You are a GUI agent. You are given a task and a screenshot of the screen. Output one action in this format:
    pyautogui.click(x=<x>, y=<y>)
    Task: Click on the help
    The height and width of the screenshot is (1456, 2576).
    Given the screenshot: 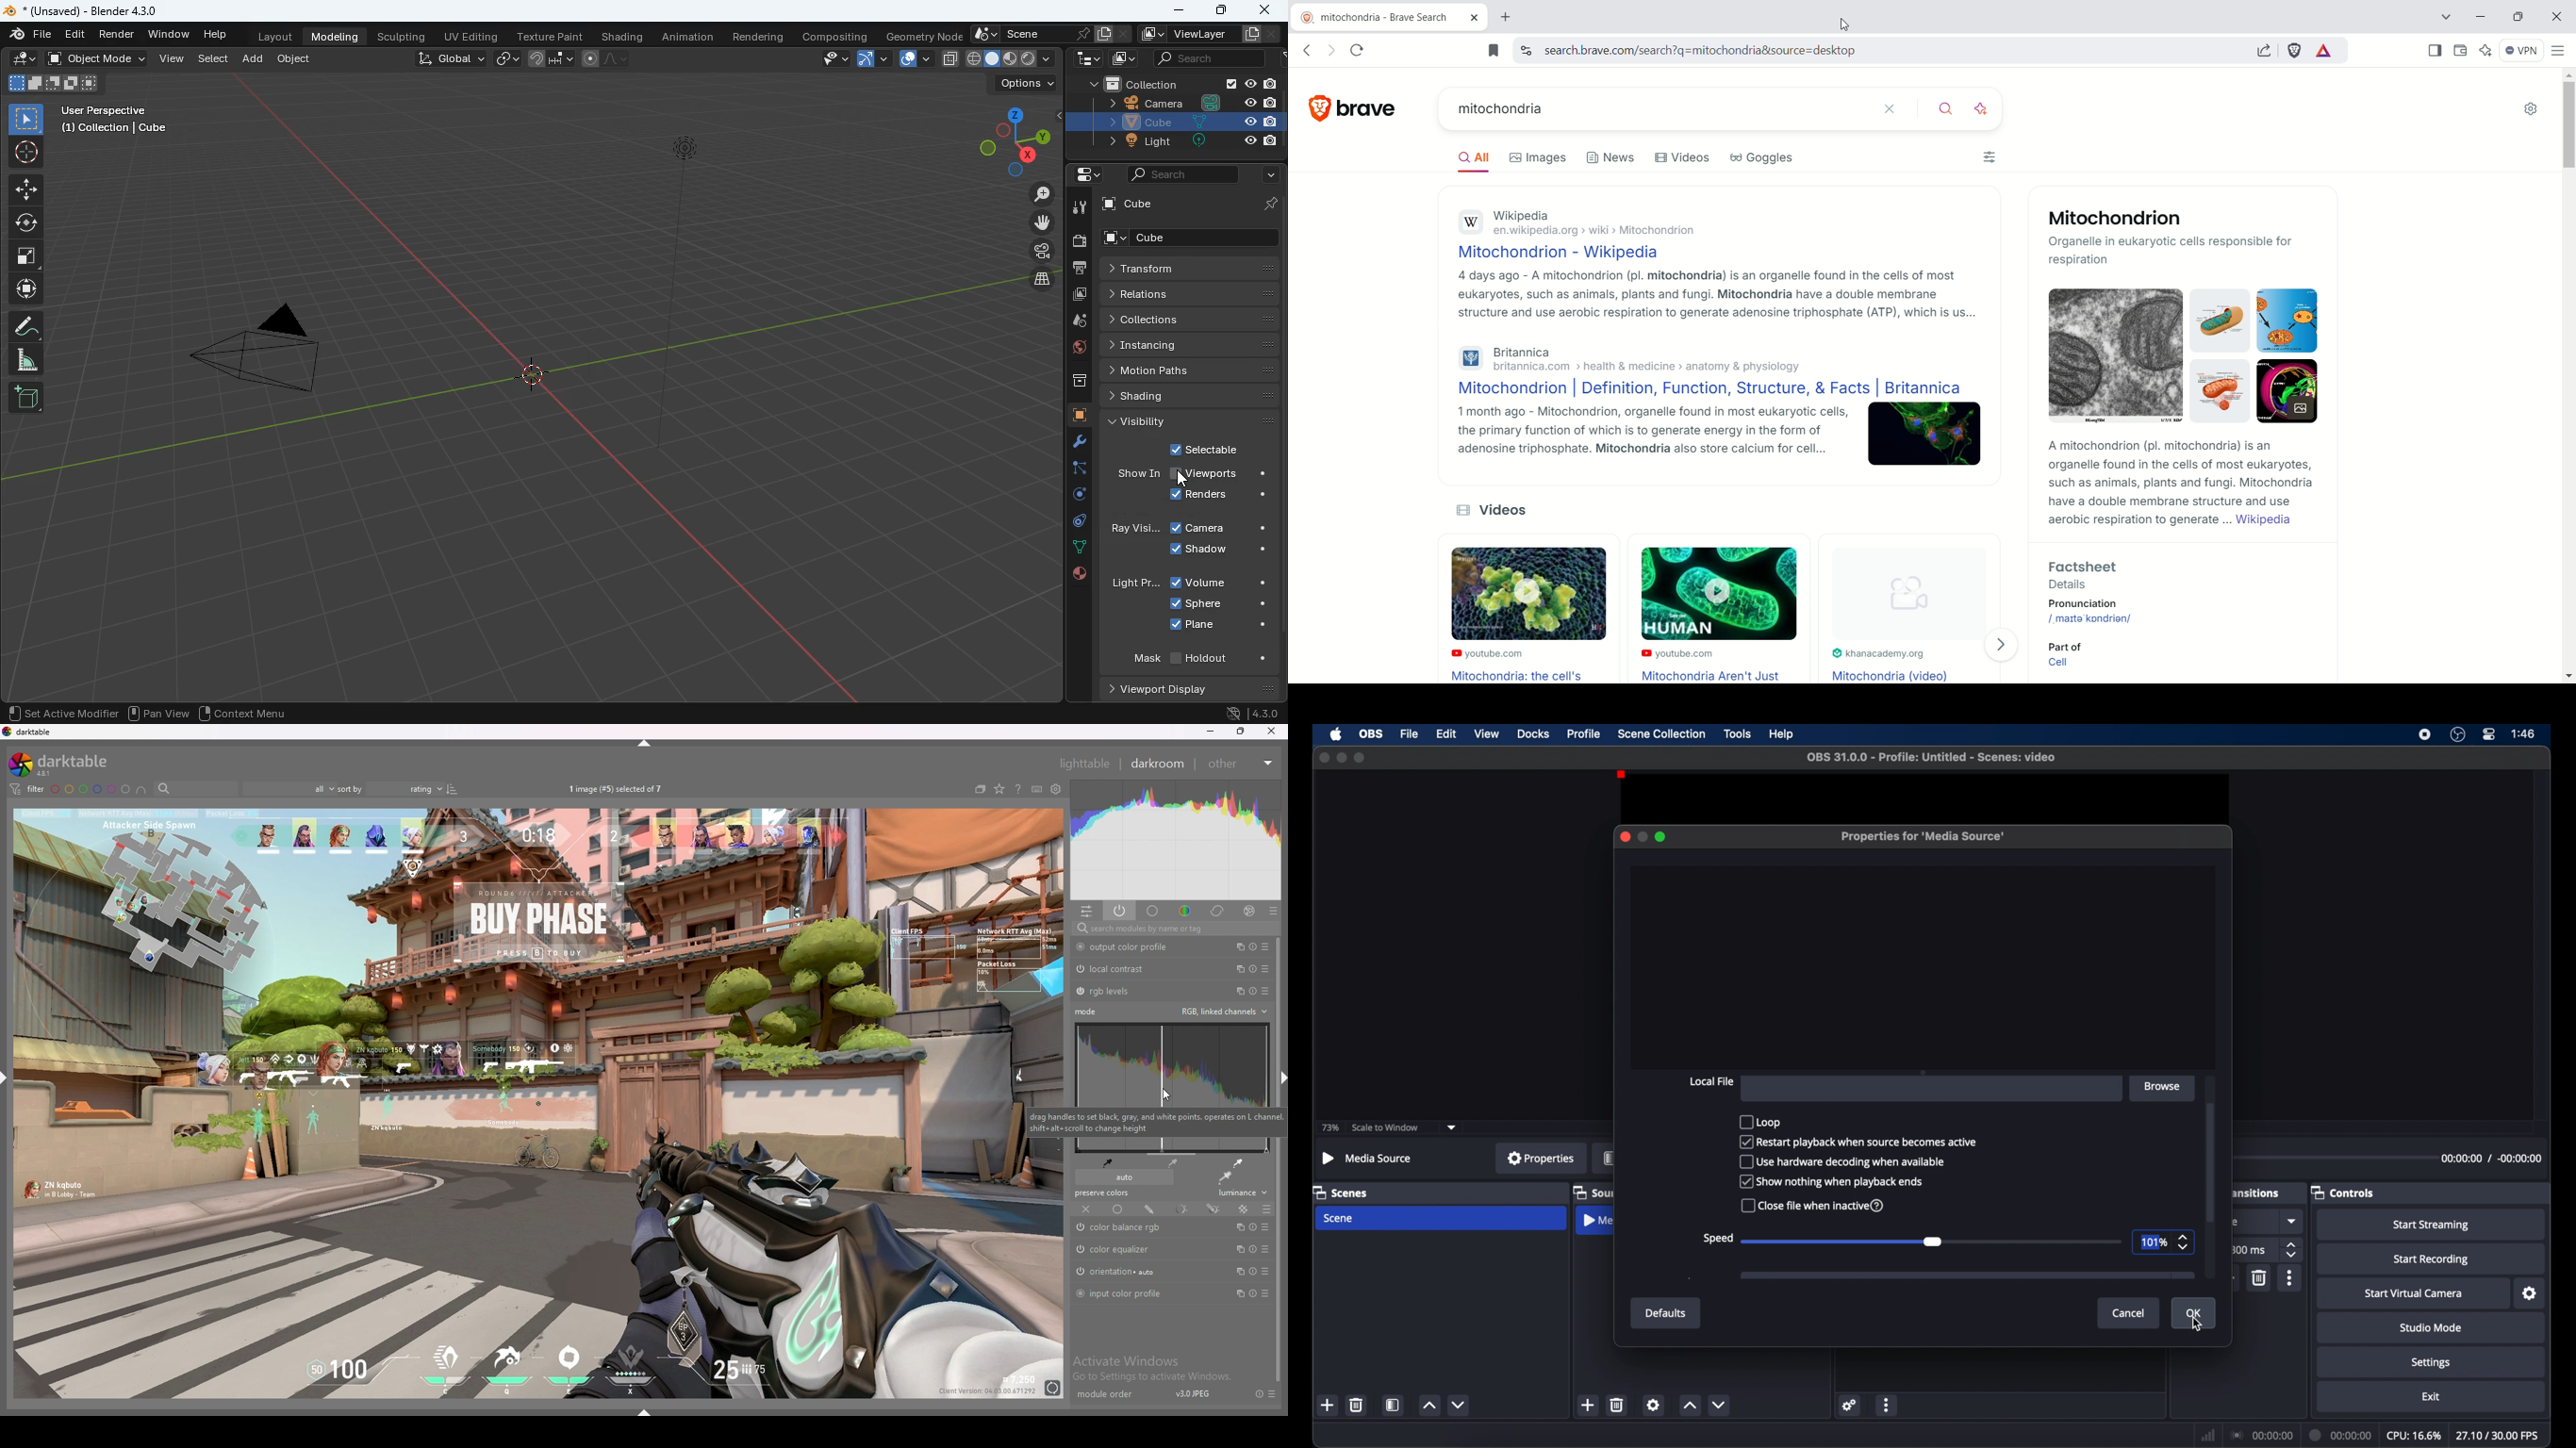 What is the action you would take?
    pyautogui.click(x=214, y=35)
    